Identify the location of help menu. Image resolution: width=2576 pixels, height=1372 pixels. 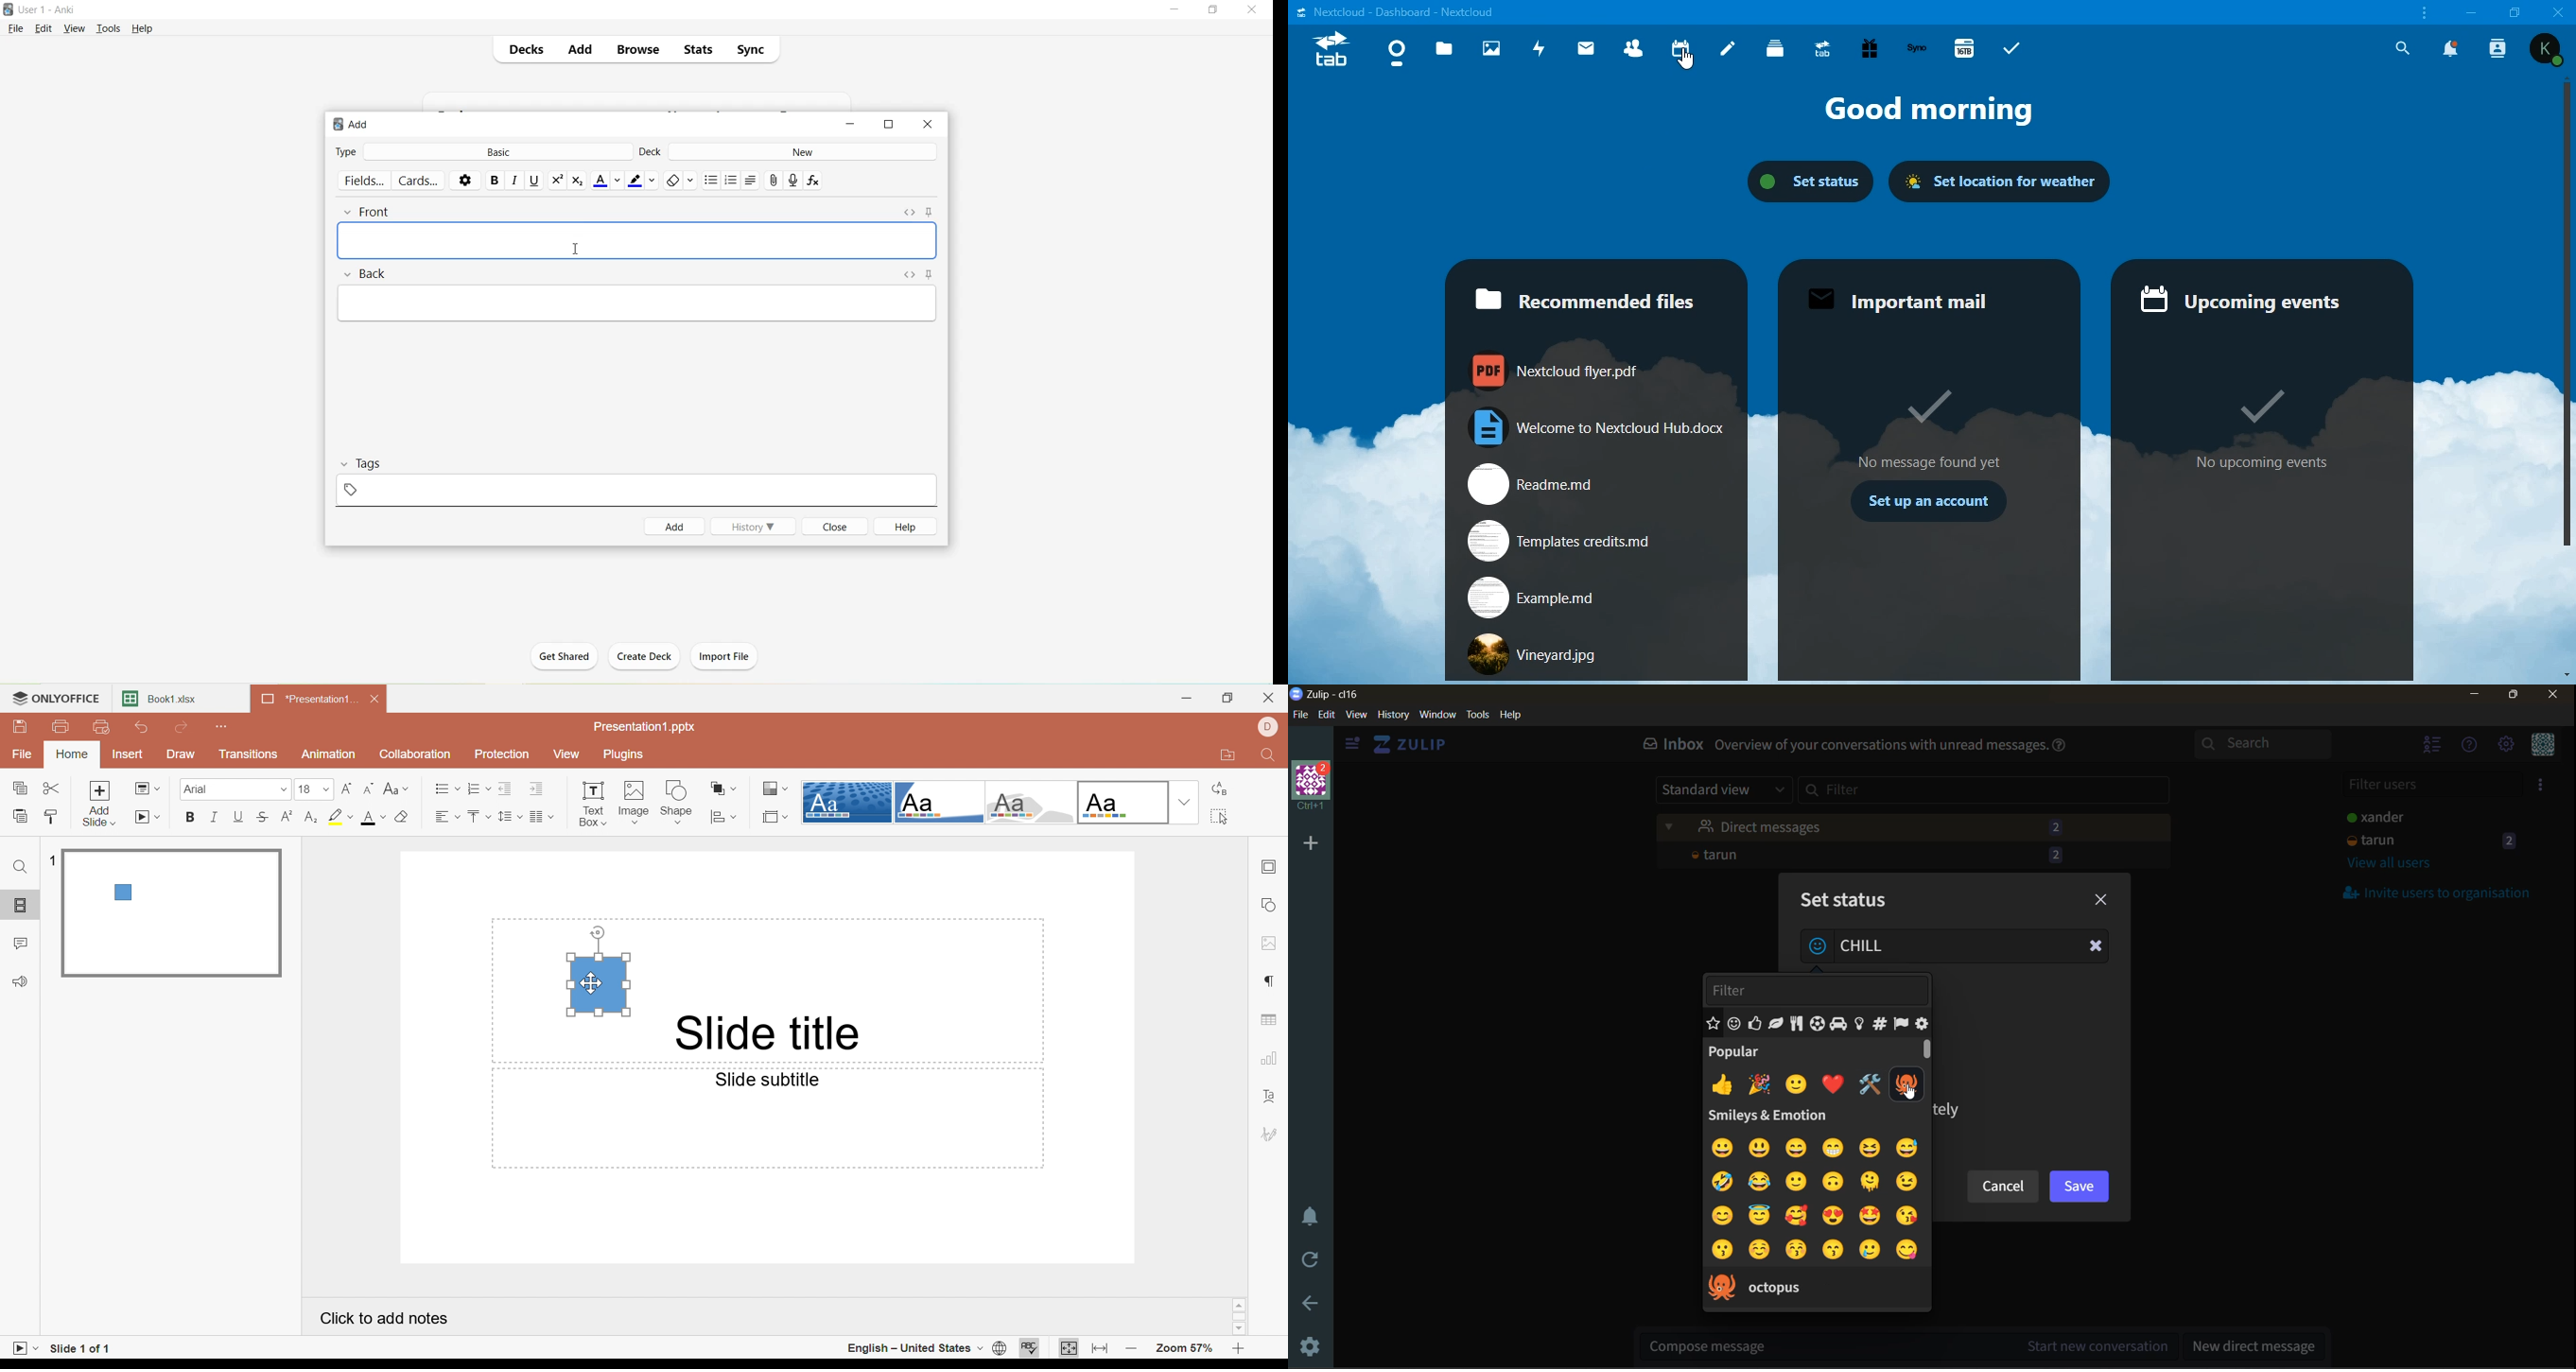
(2472, 748).